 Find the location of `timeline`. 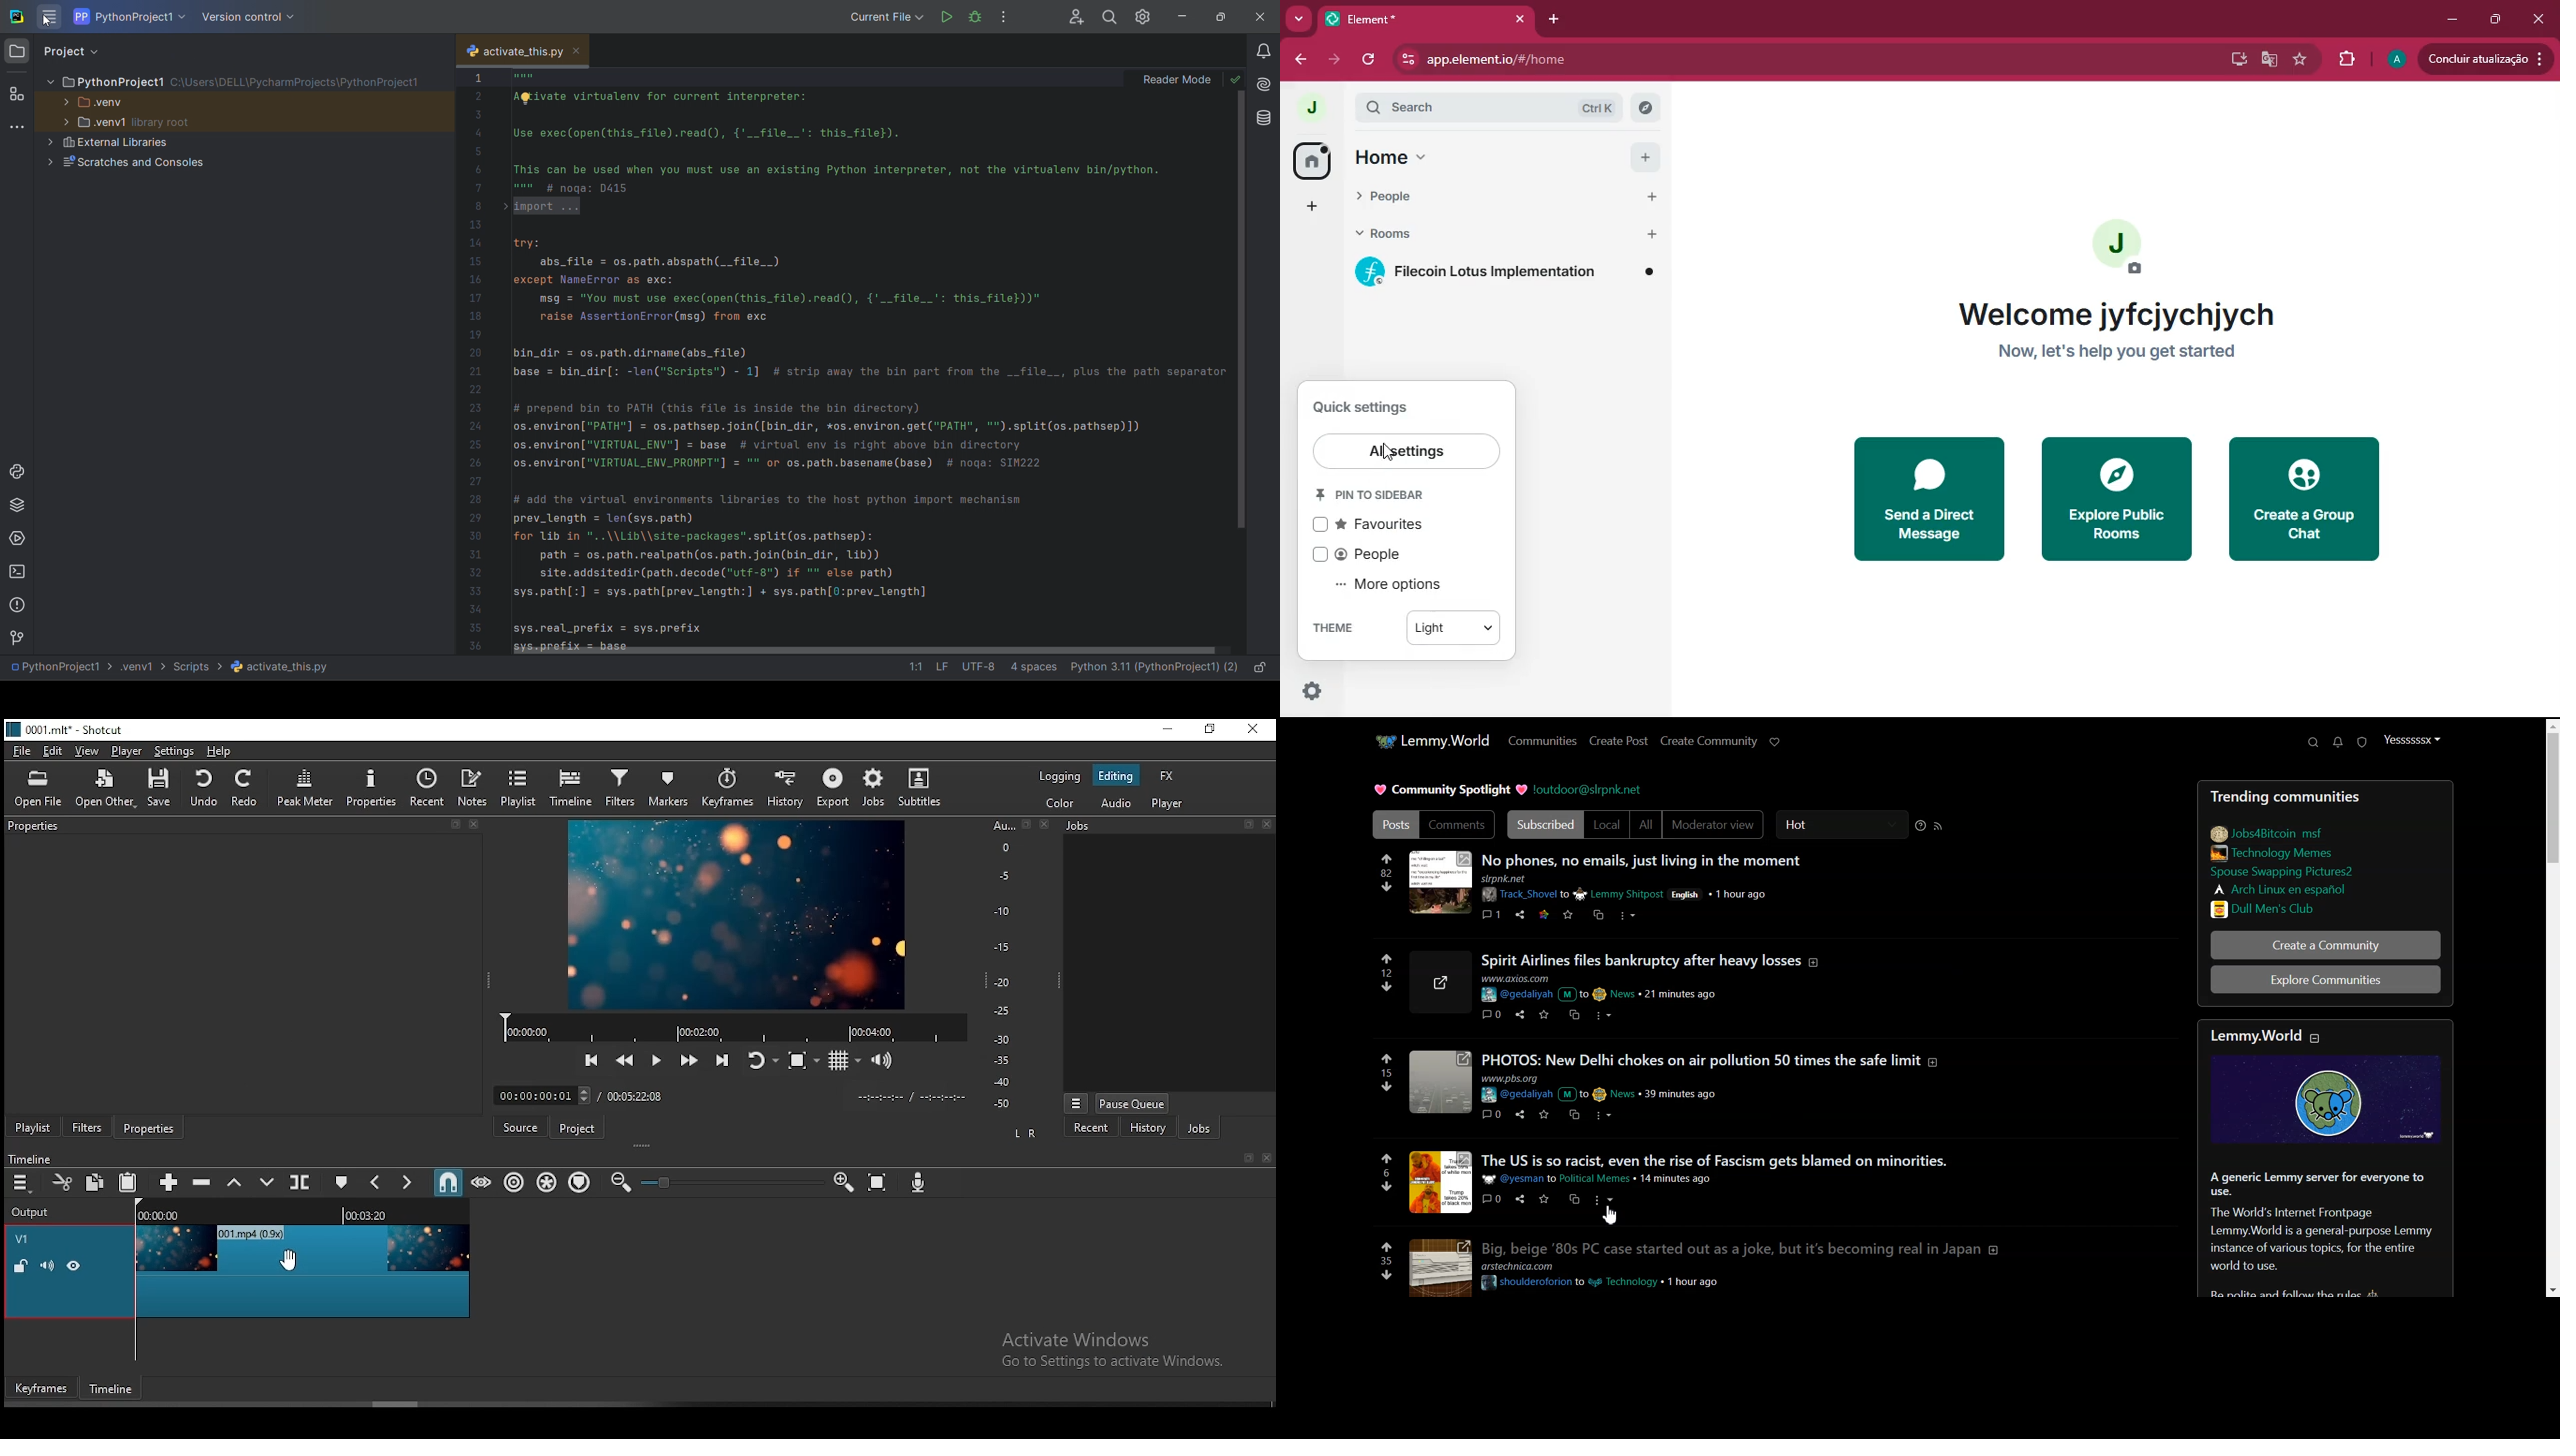

timeline is located at coordinates (30, 1159).